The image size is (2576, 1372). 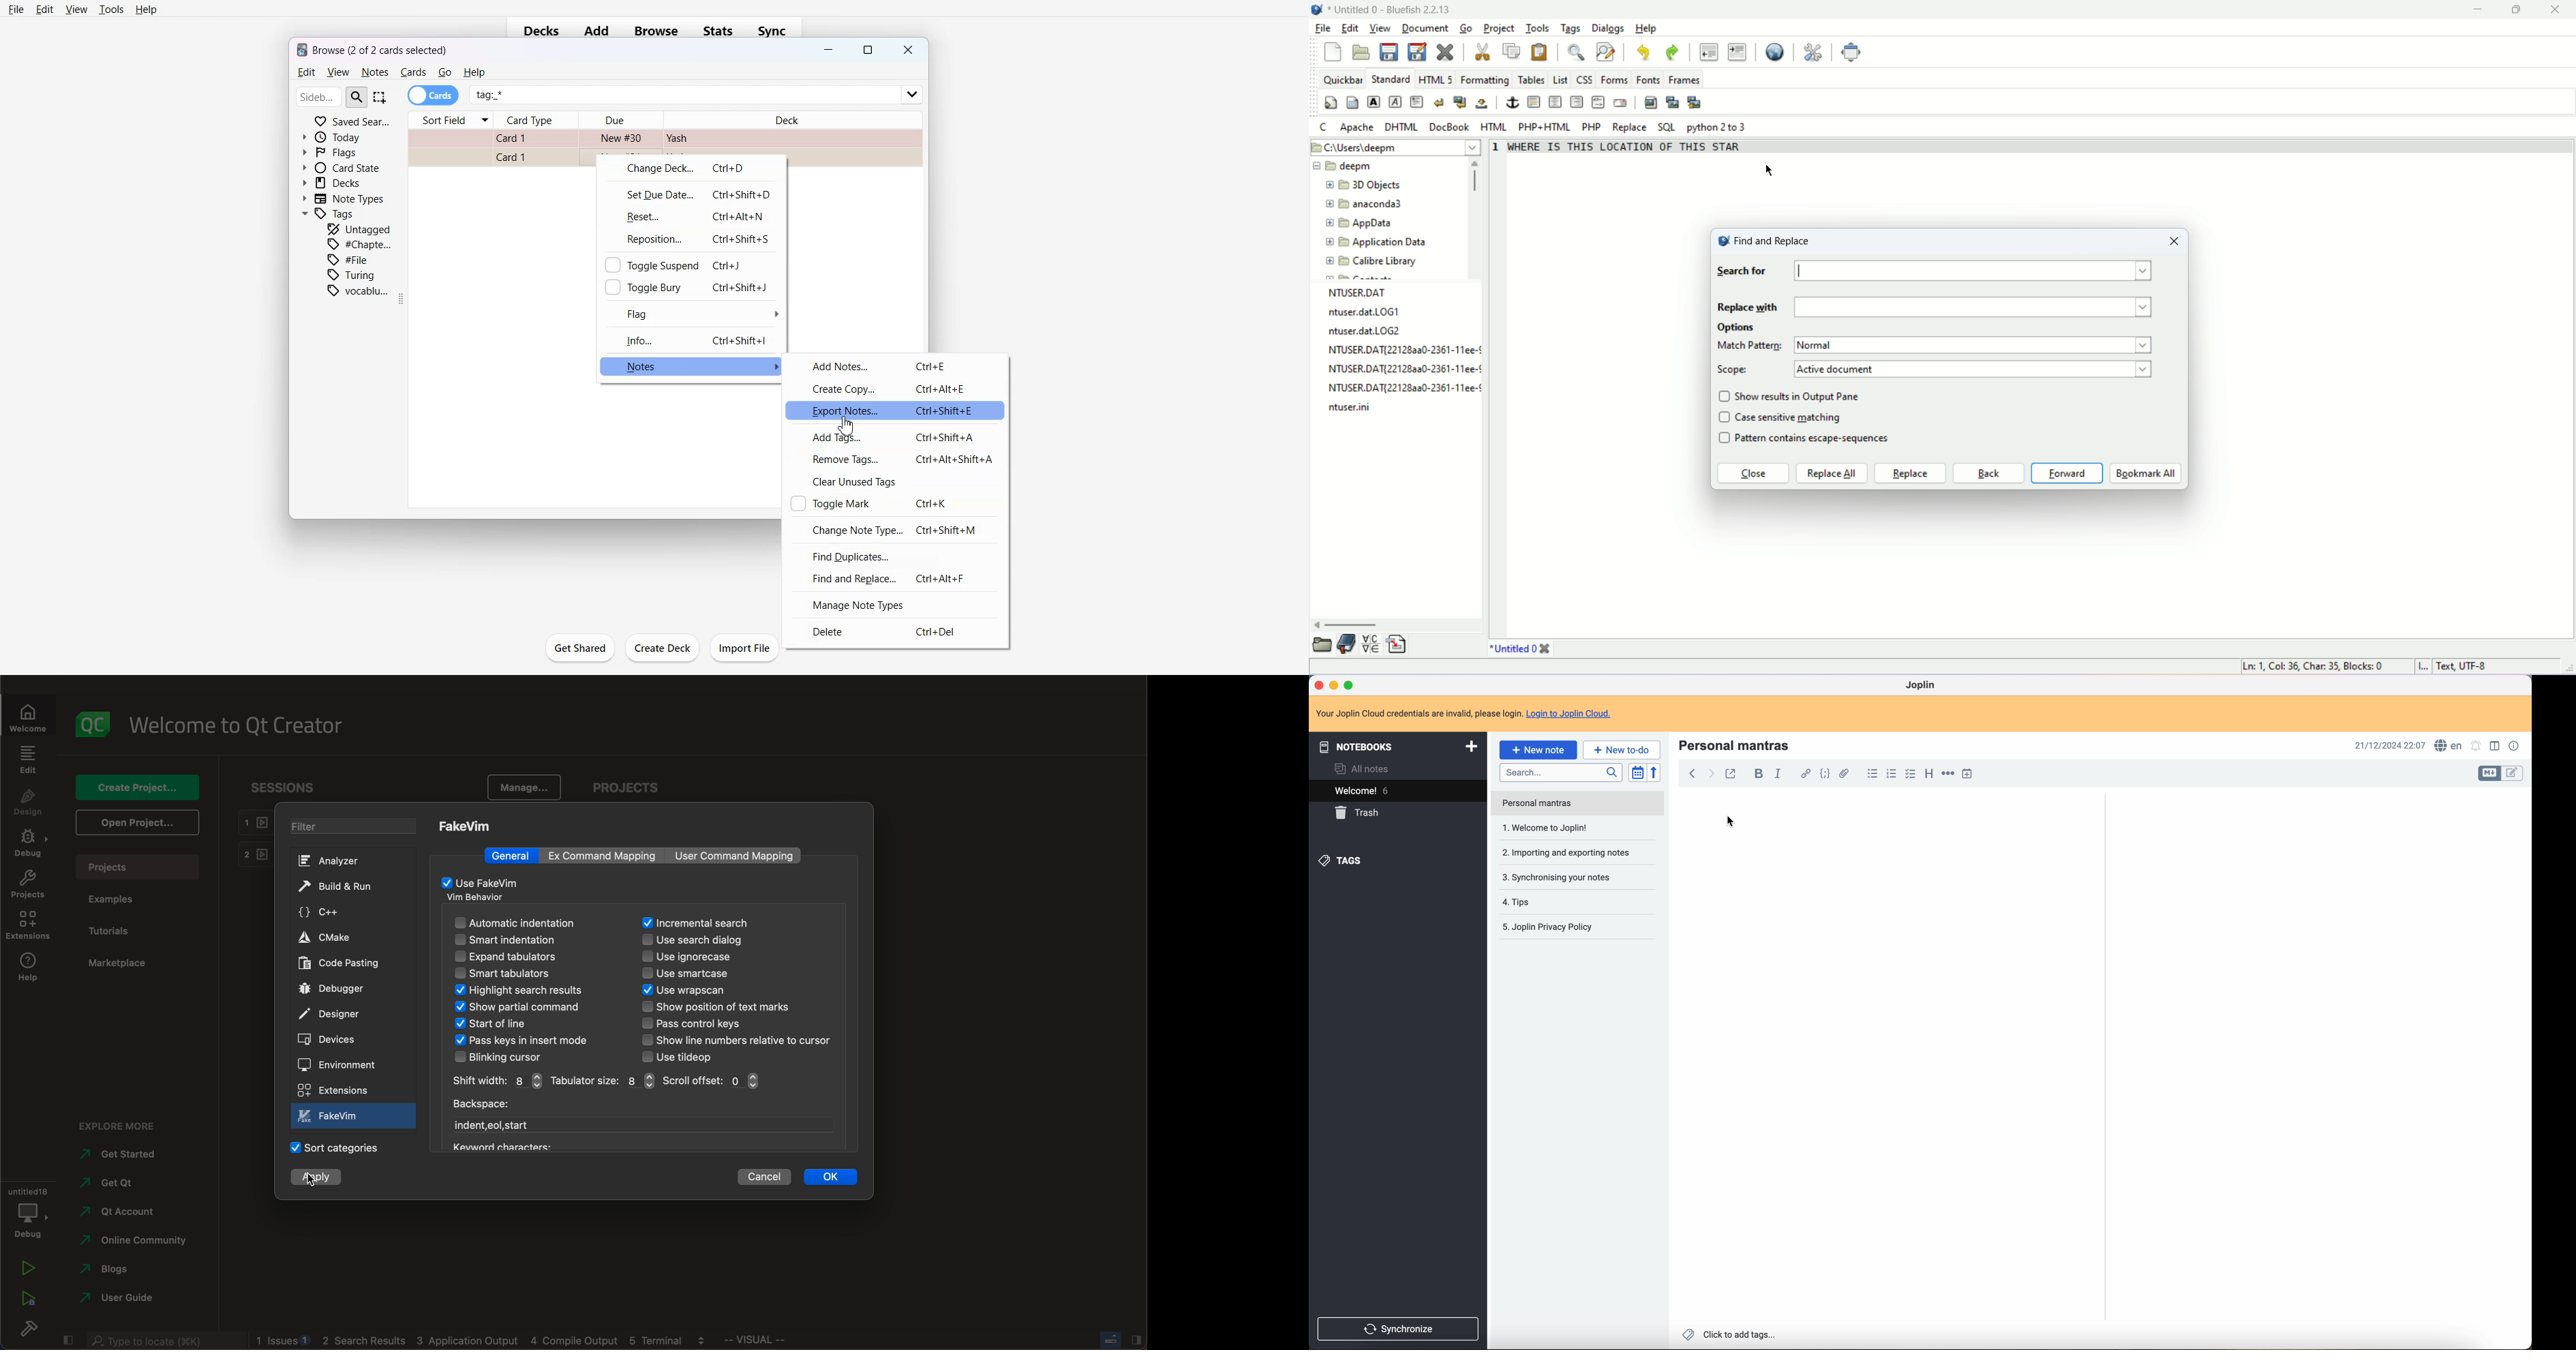 I want to click on note, so click(x=1465, y=714).